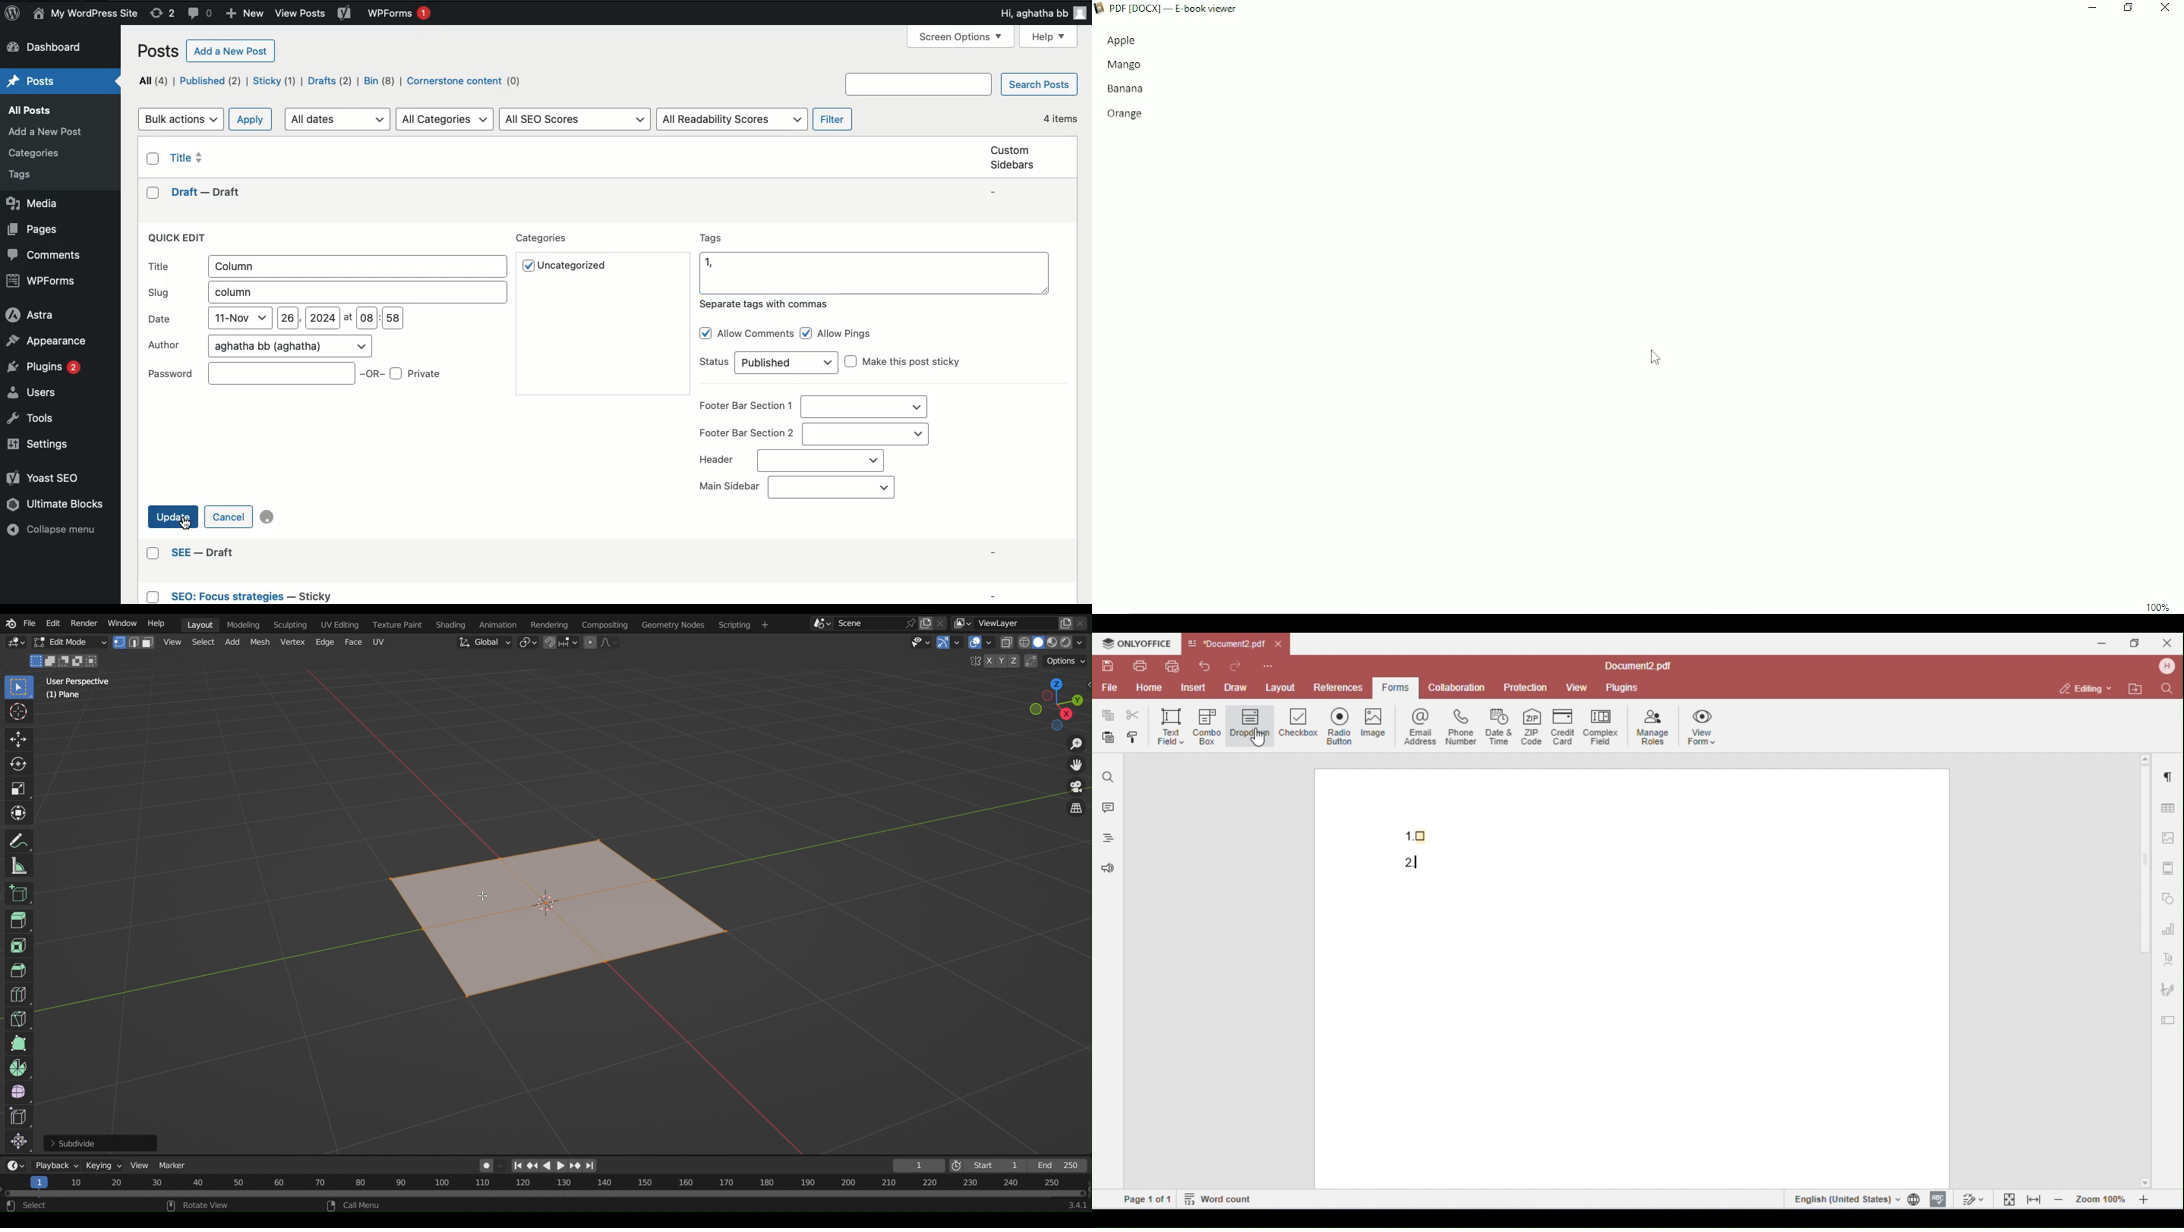 The width and height of the screenshot is (2184, 1232). I want to click on Render, so click(84, 623).